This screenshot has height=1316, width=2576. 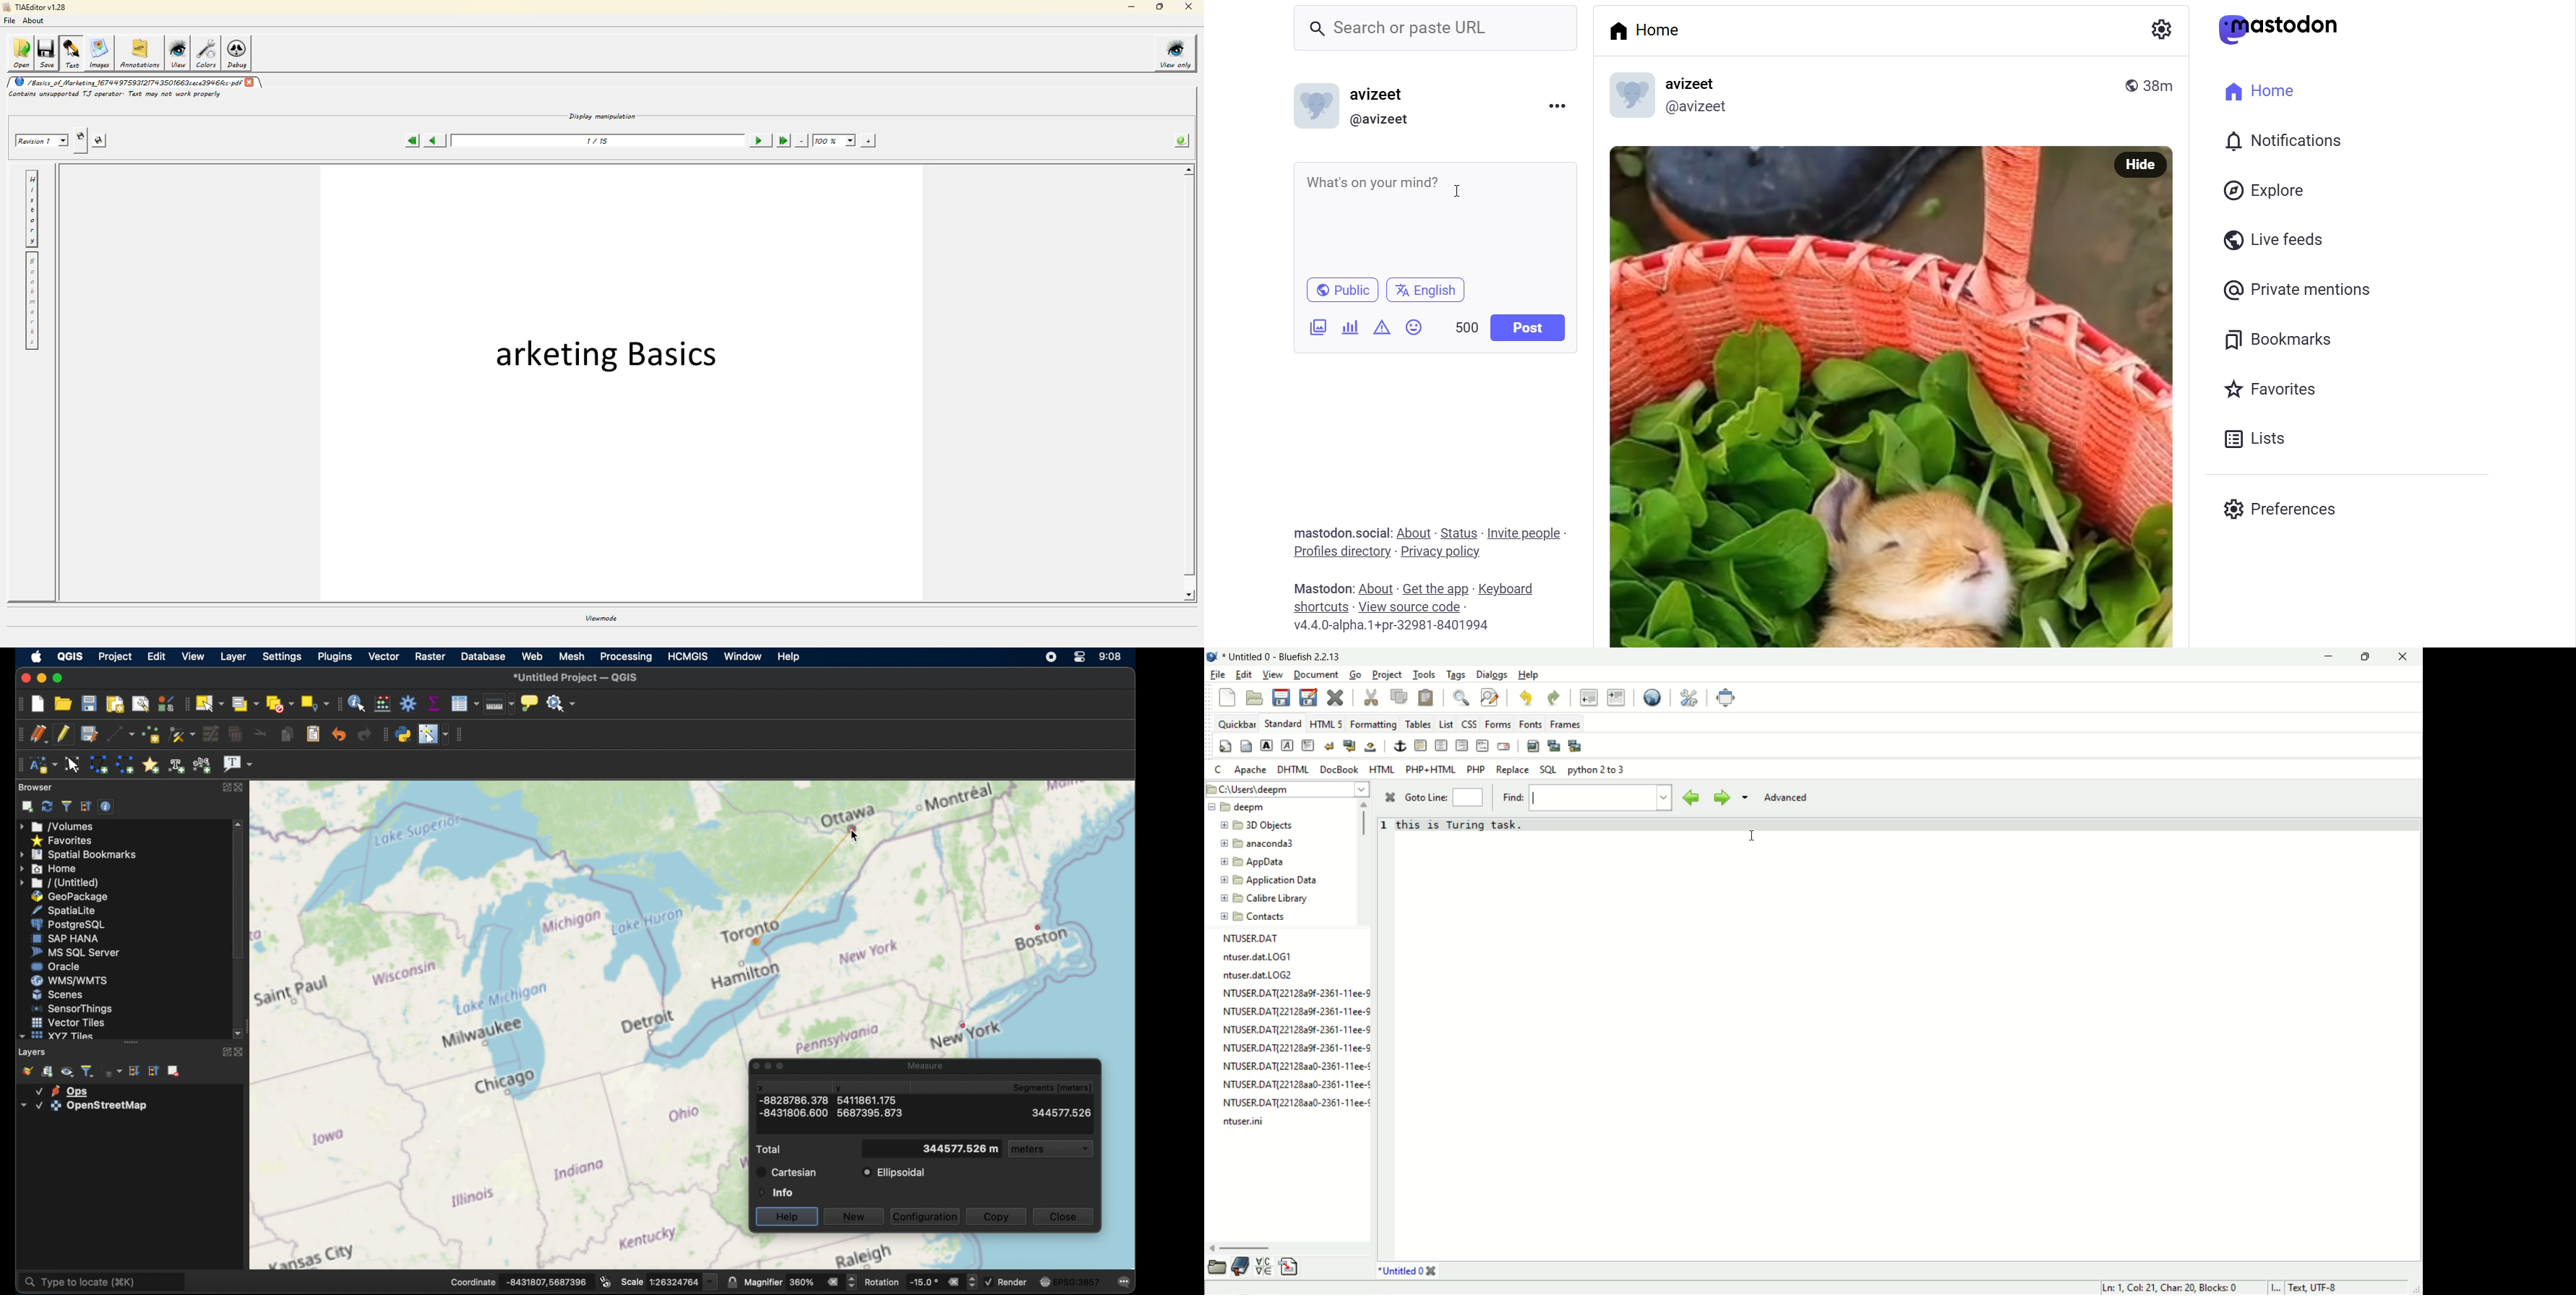 What do you see at coordinates (1290, 1011) in the screenshot?
I see `NTUSER.DAT{221282%-2361-11ee-8` at bounding box center [1290, 1011].